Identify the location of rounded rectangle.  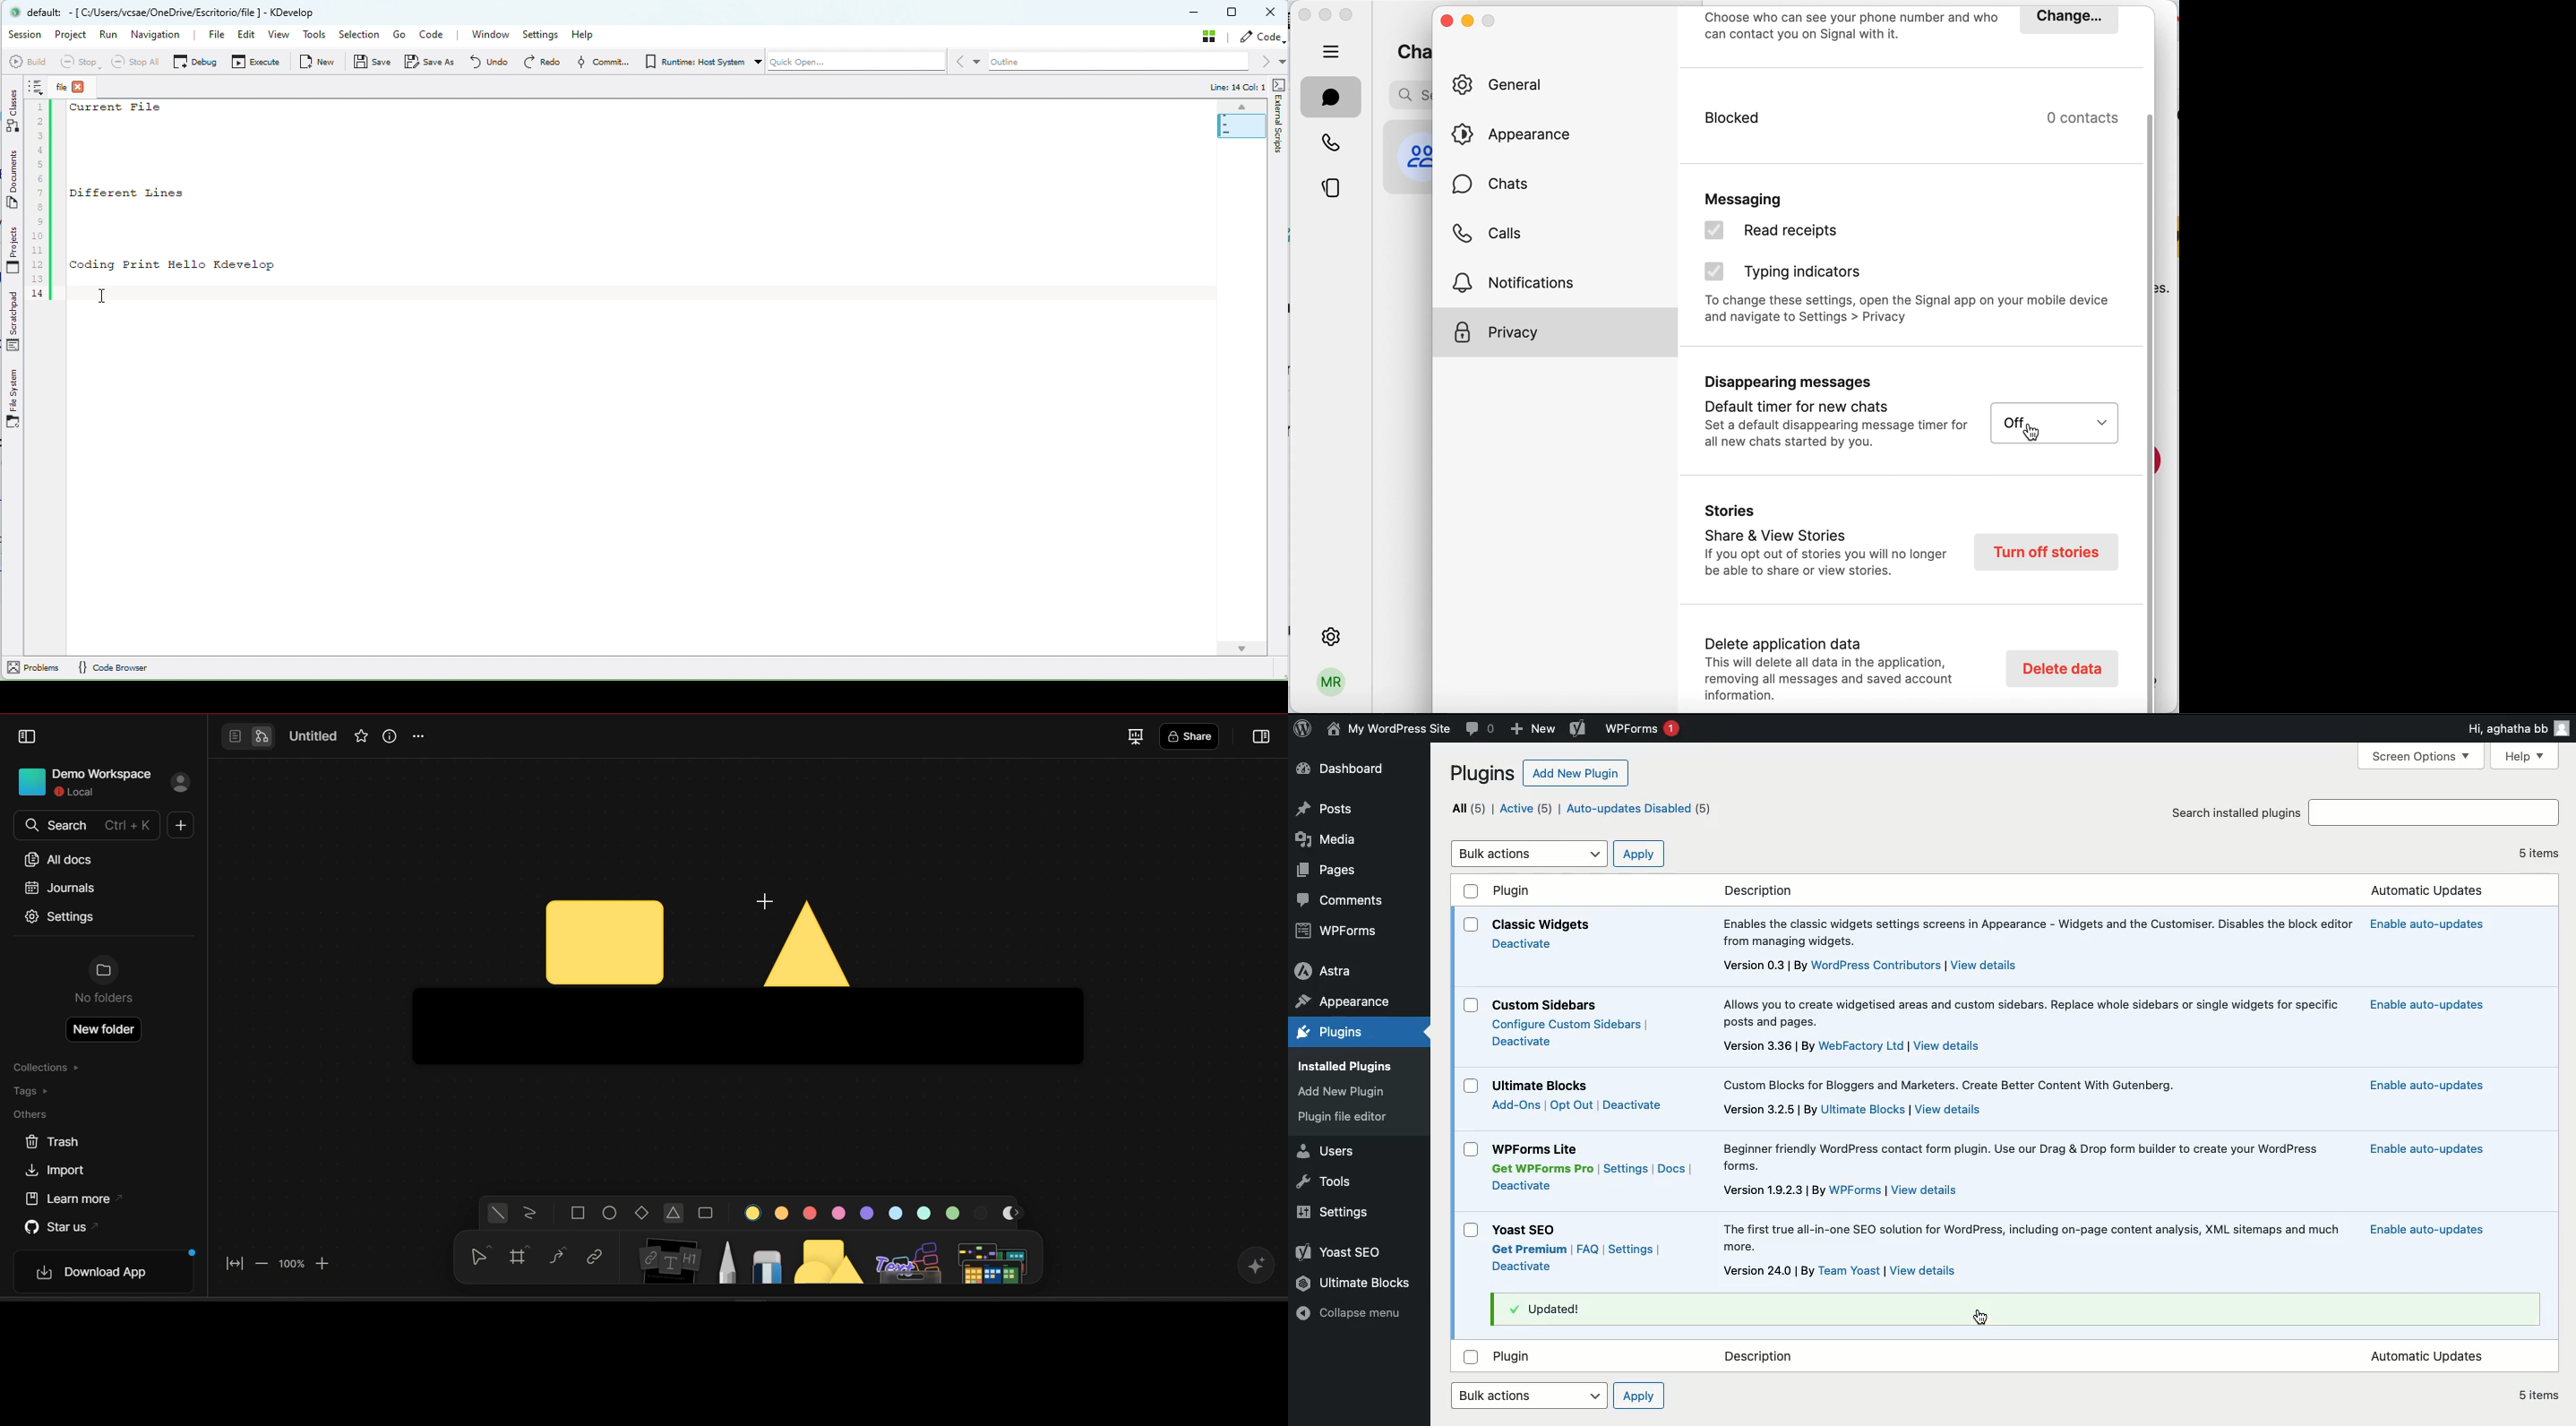
(706, 1214).